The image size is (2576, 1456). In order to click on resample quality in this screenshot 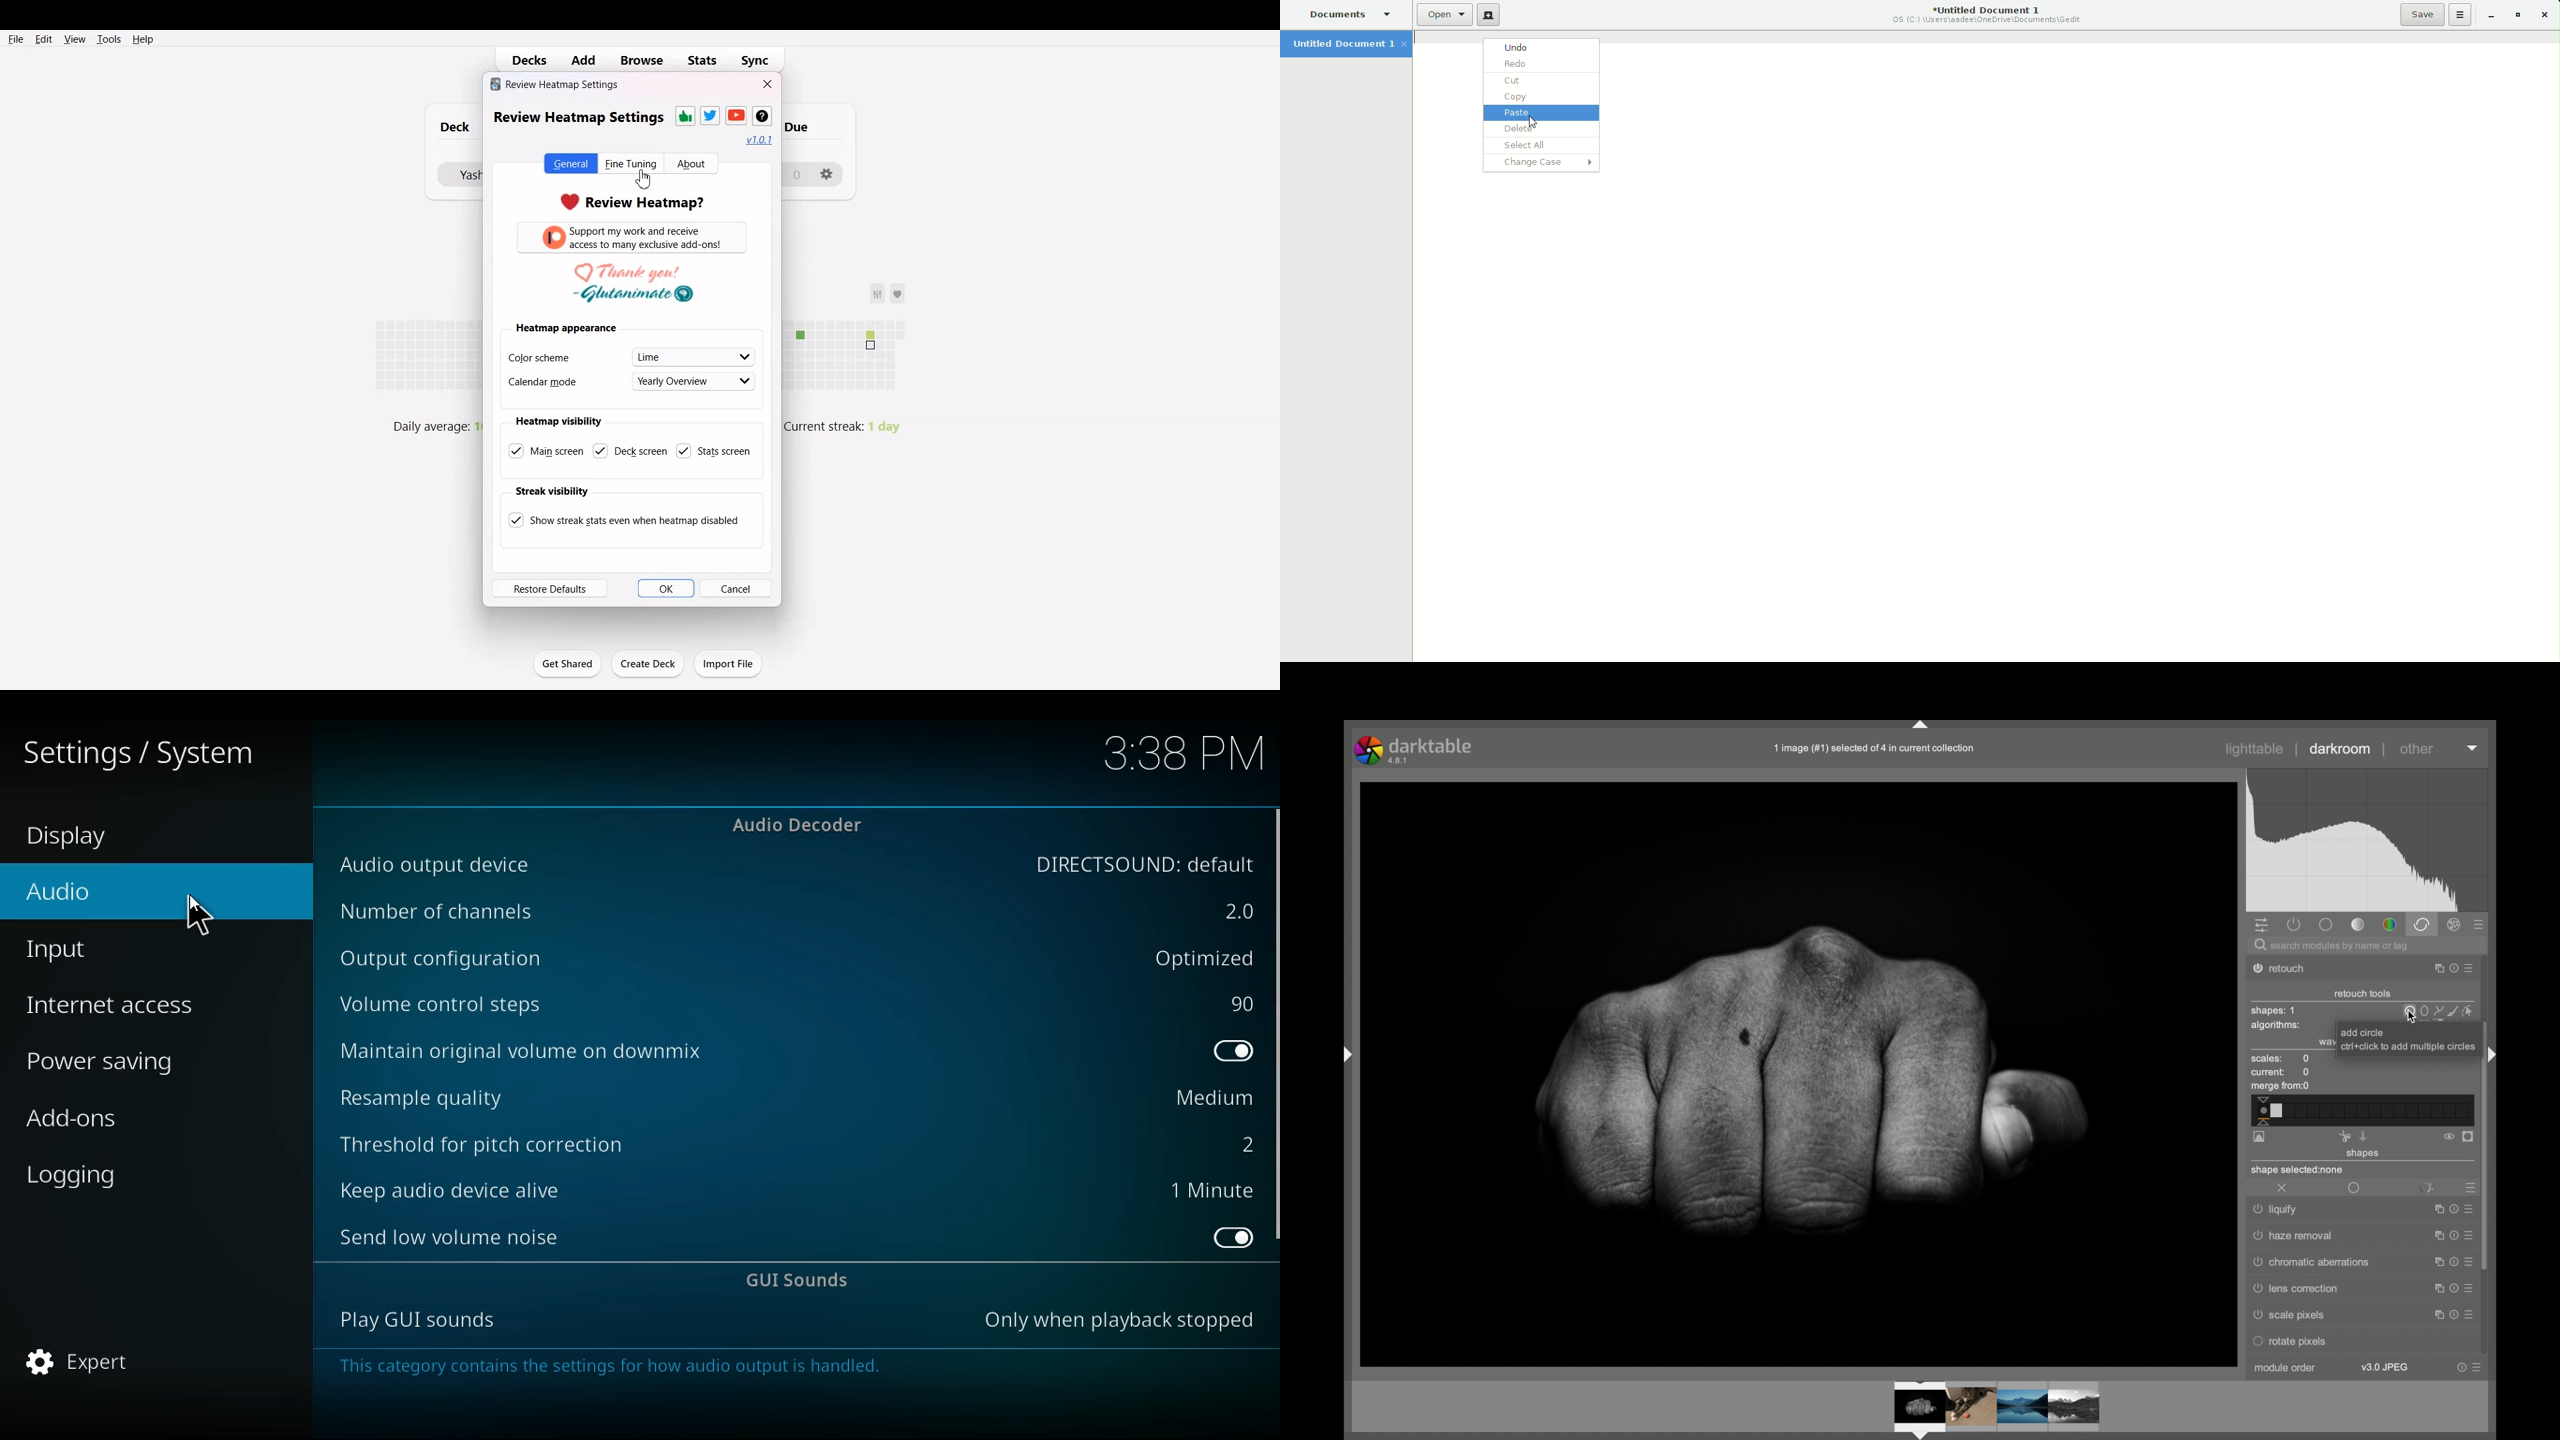, I will do `click(455, 1095)`.